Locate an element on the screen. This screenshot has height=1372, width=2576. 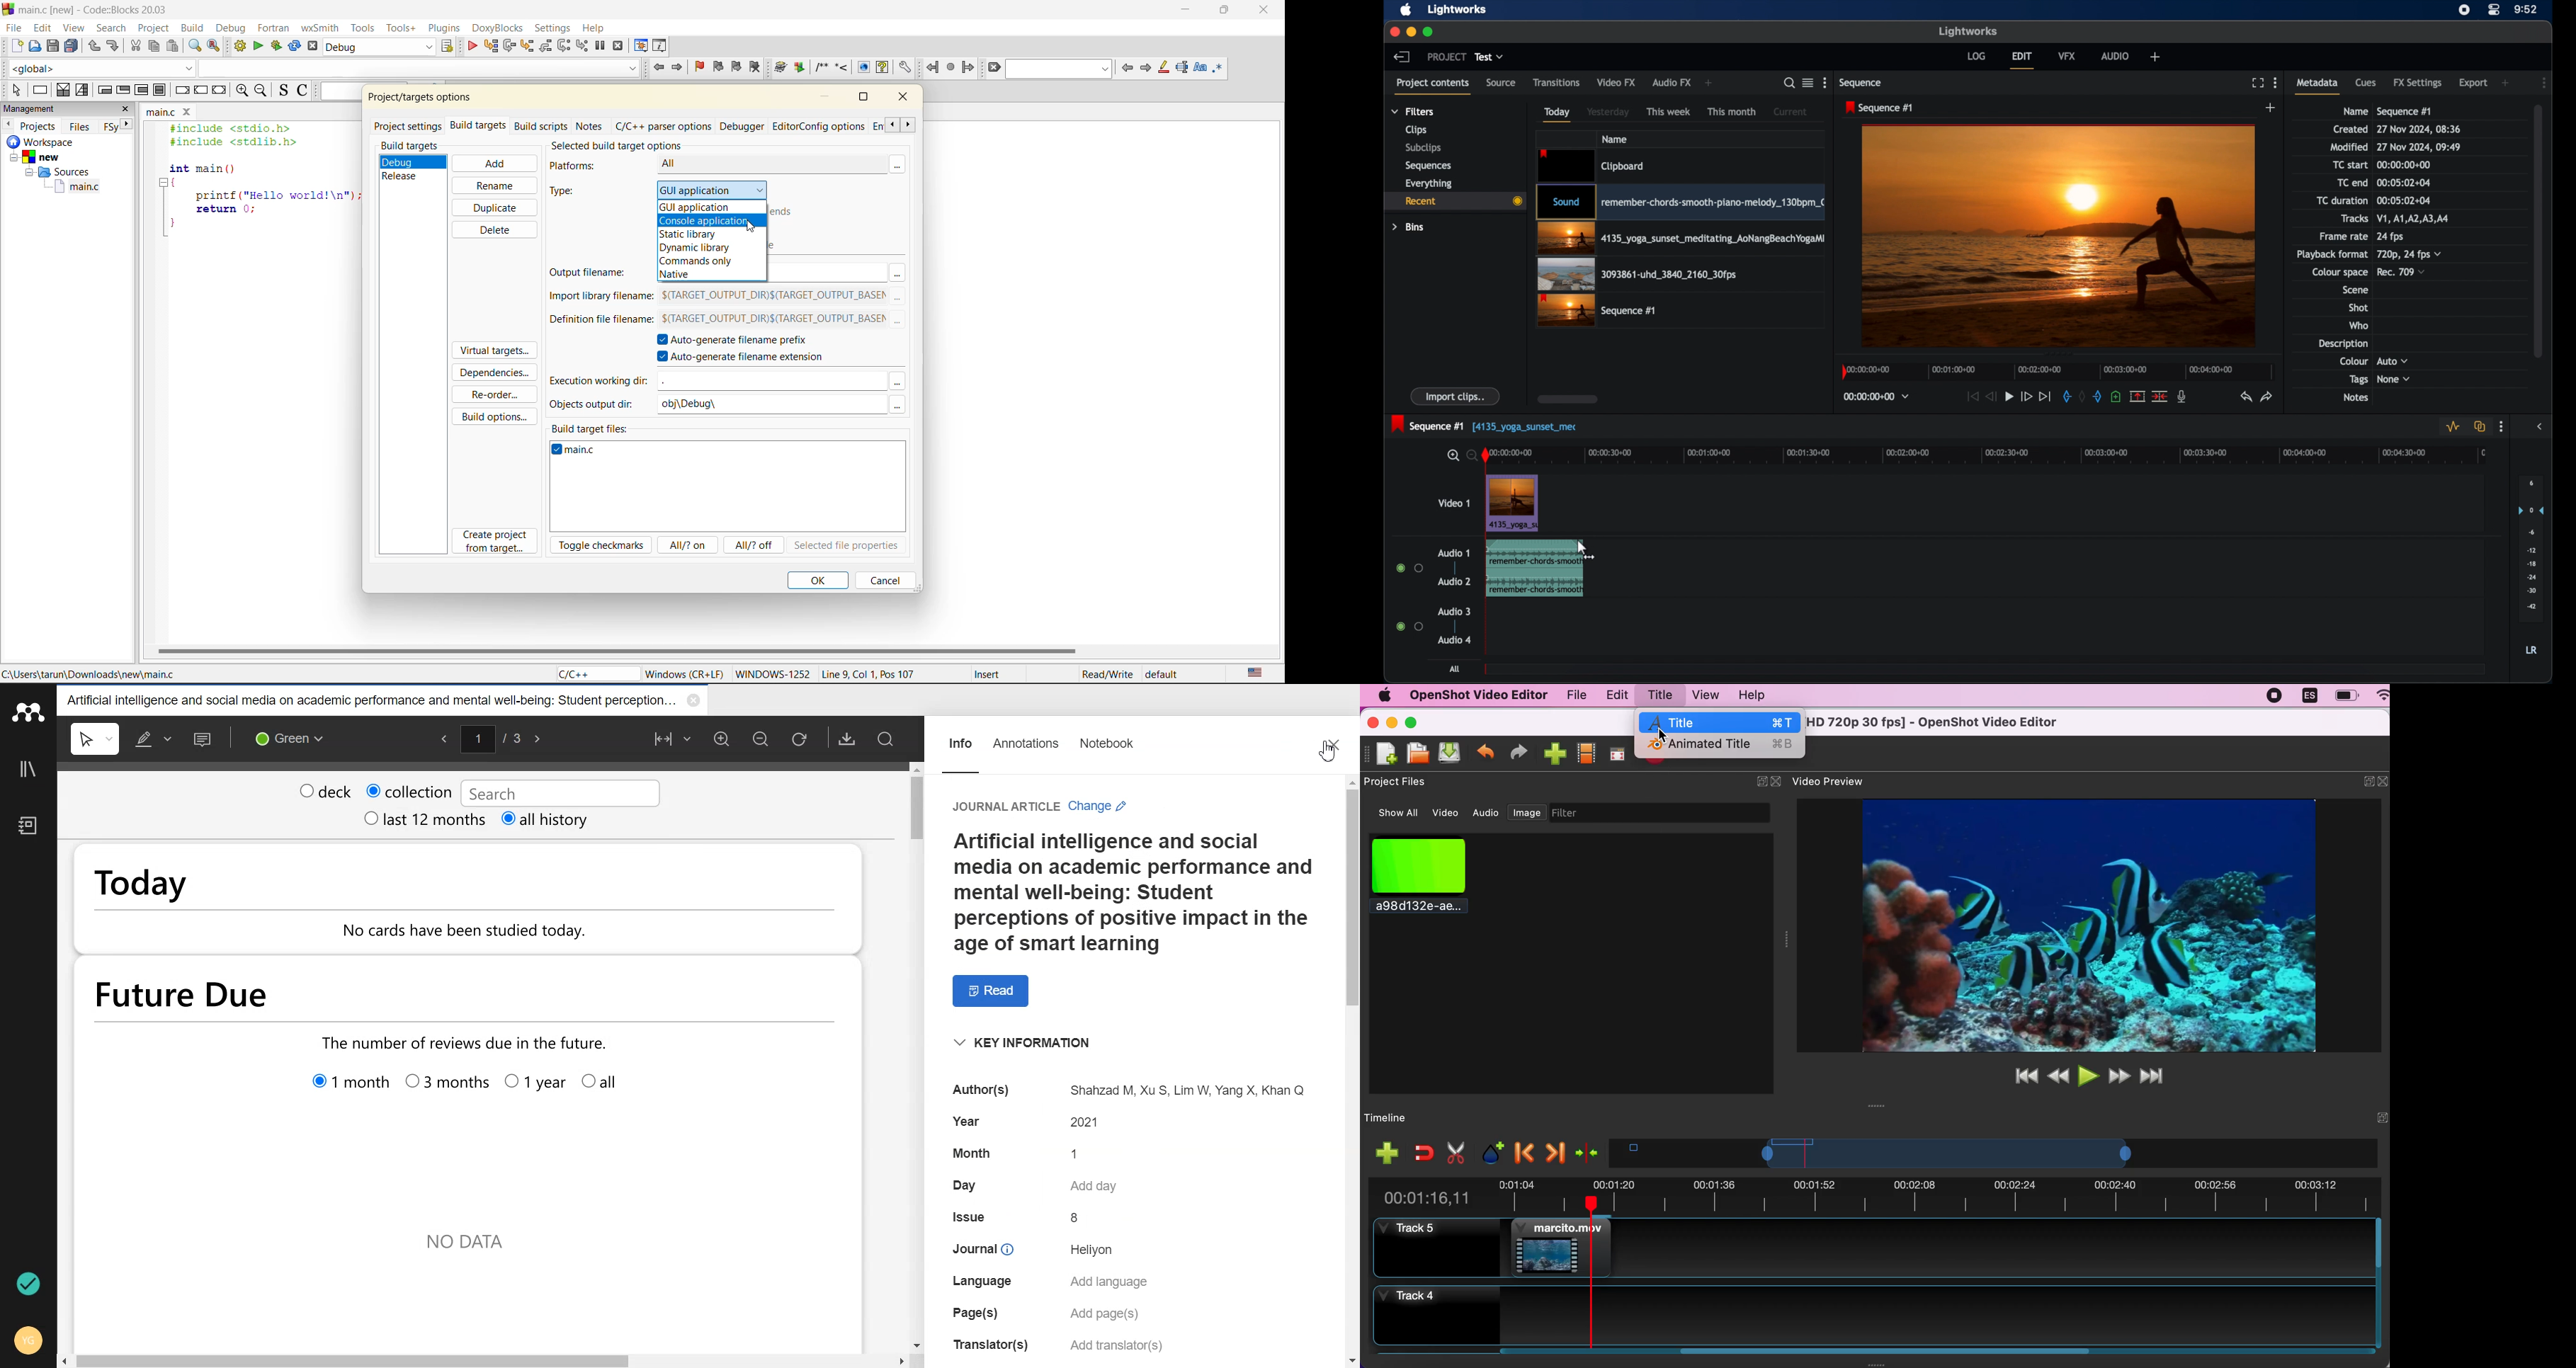
projects is located at coordinates (40, 126).